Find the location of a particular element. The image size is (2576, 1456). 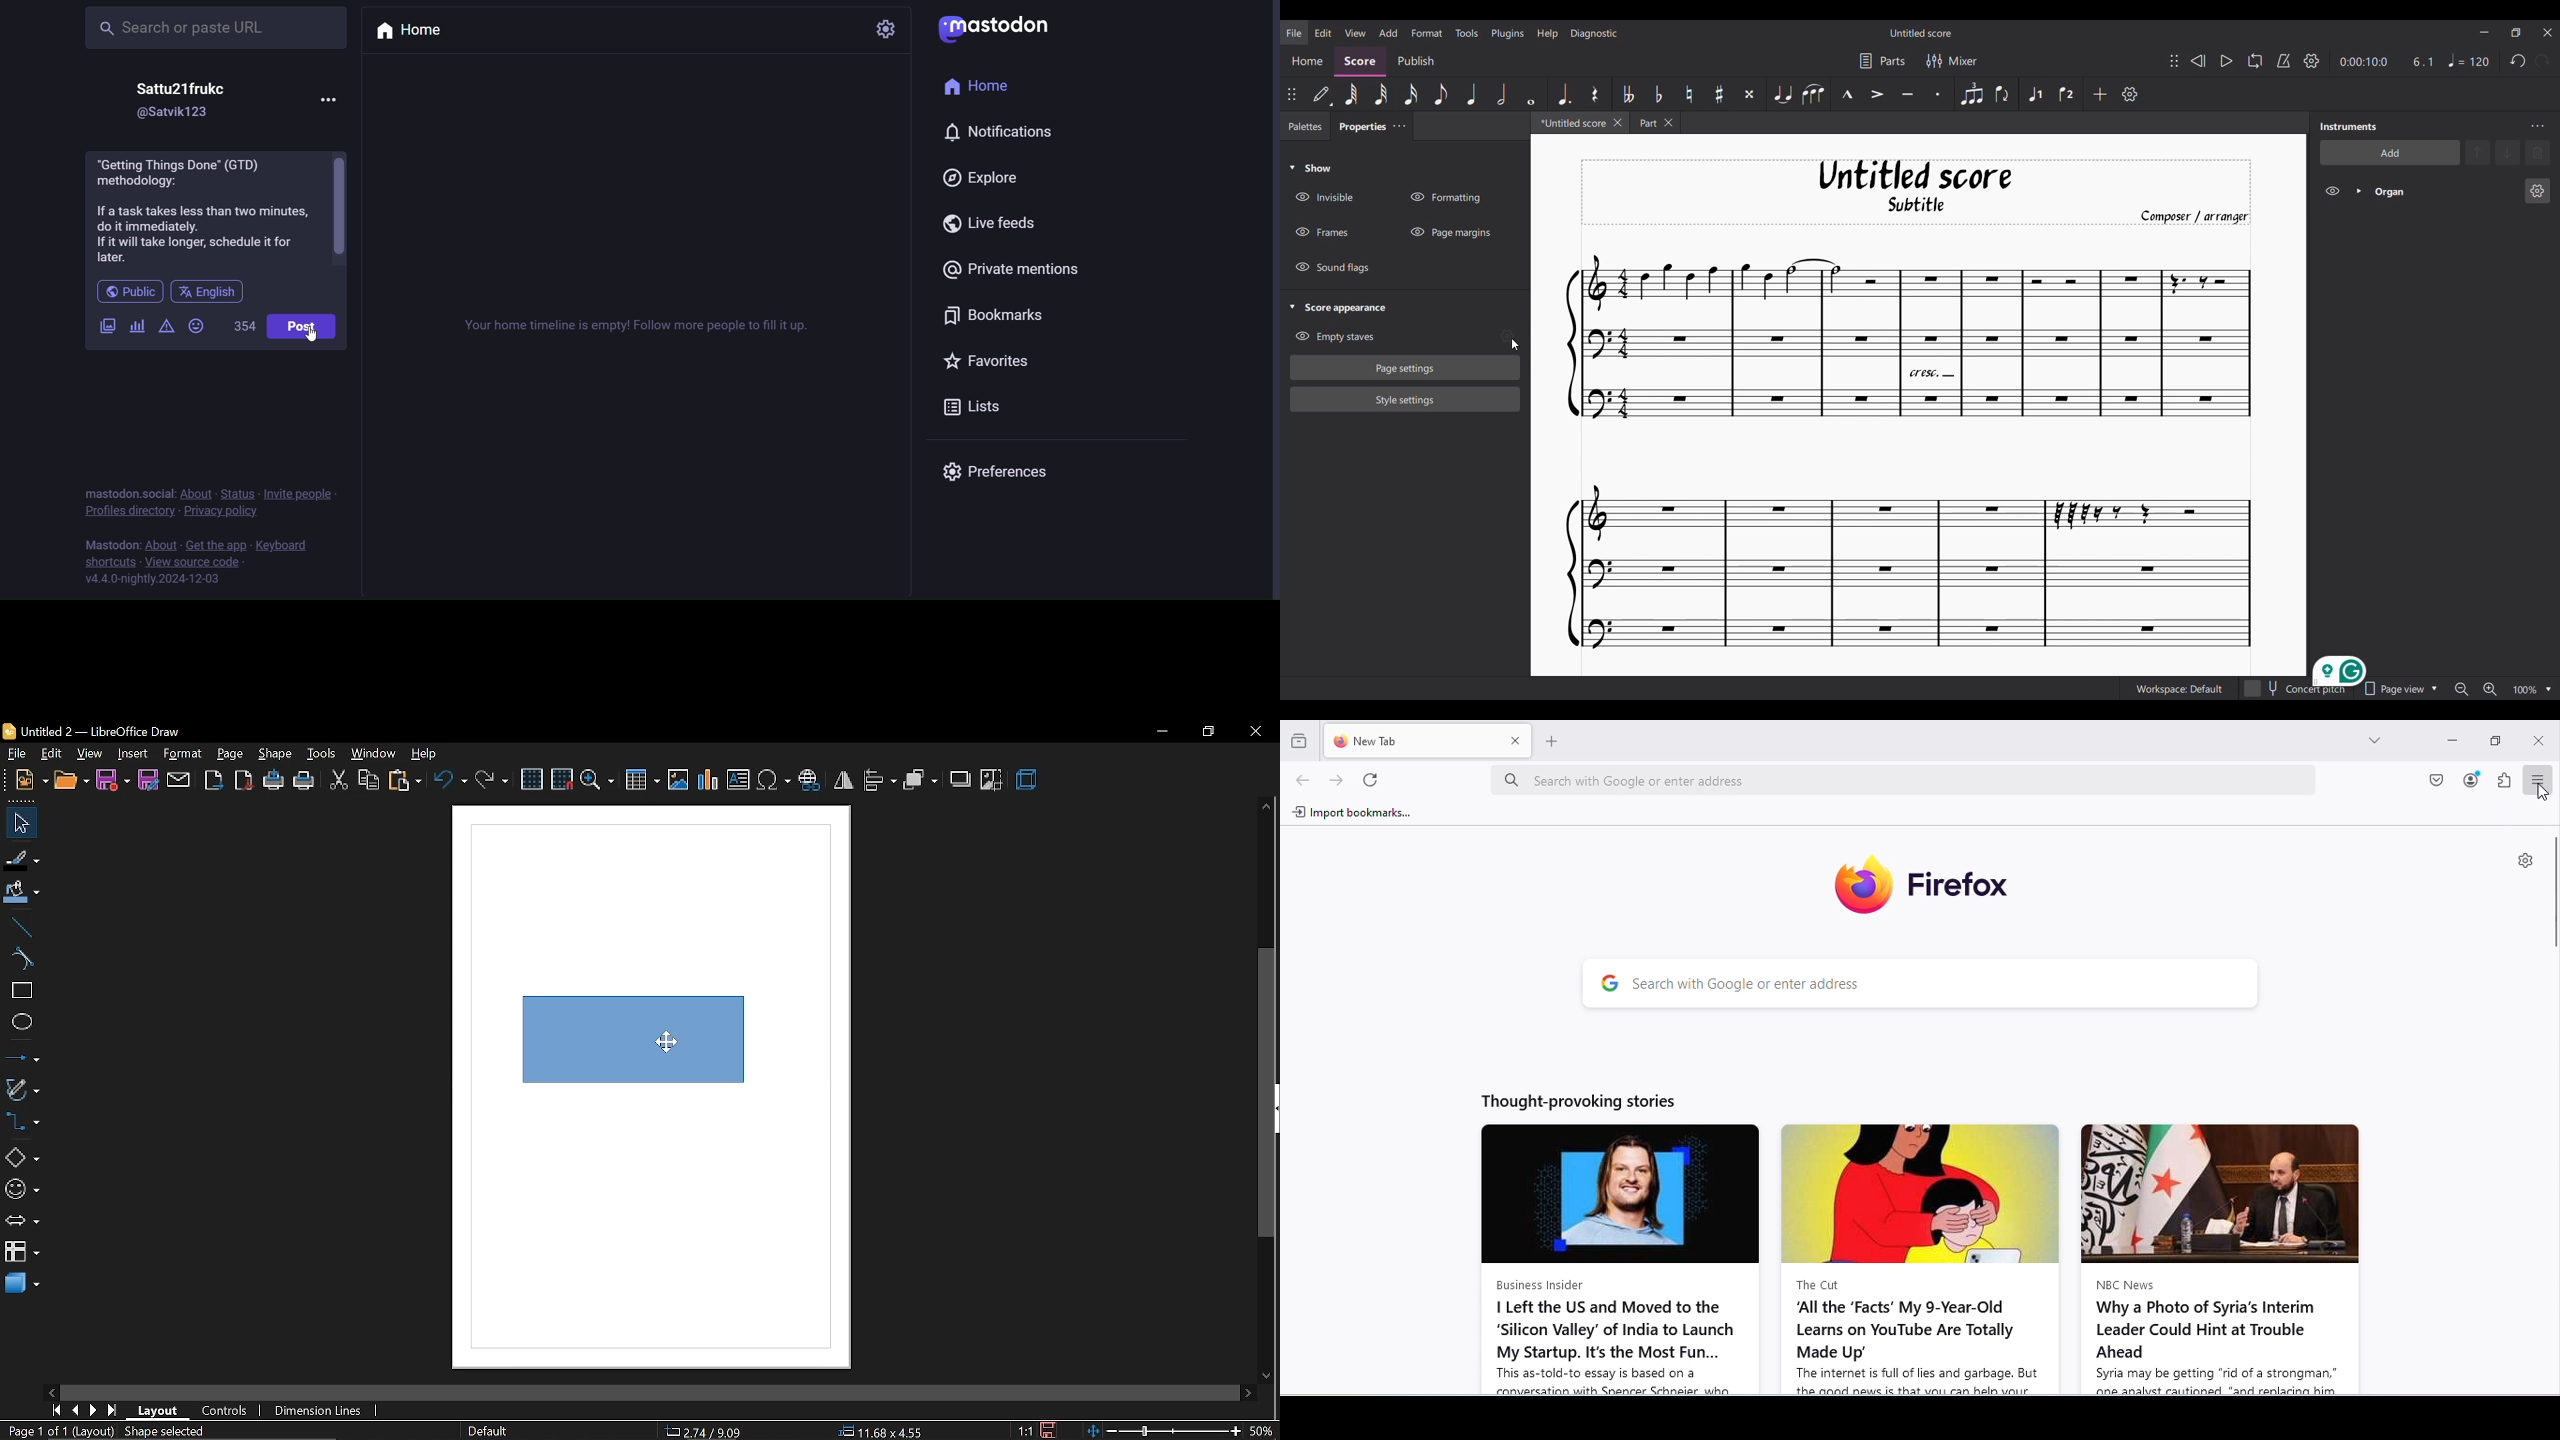

16th note is located at coordinates (1411, 95).